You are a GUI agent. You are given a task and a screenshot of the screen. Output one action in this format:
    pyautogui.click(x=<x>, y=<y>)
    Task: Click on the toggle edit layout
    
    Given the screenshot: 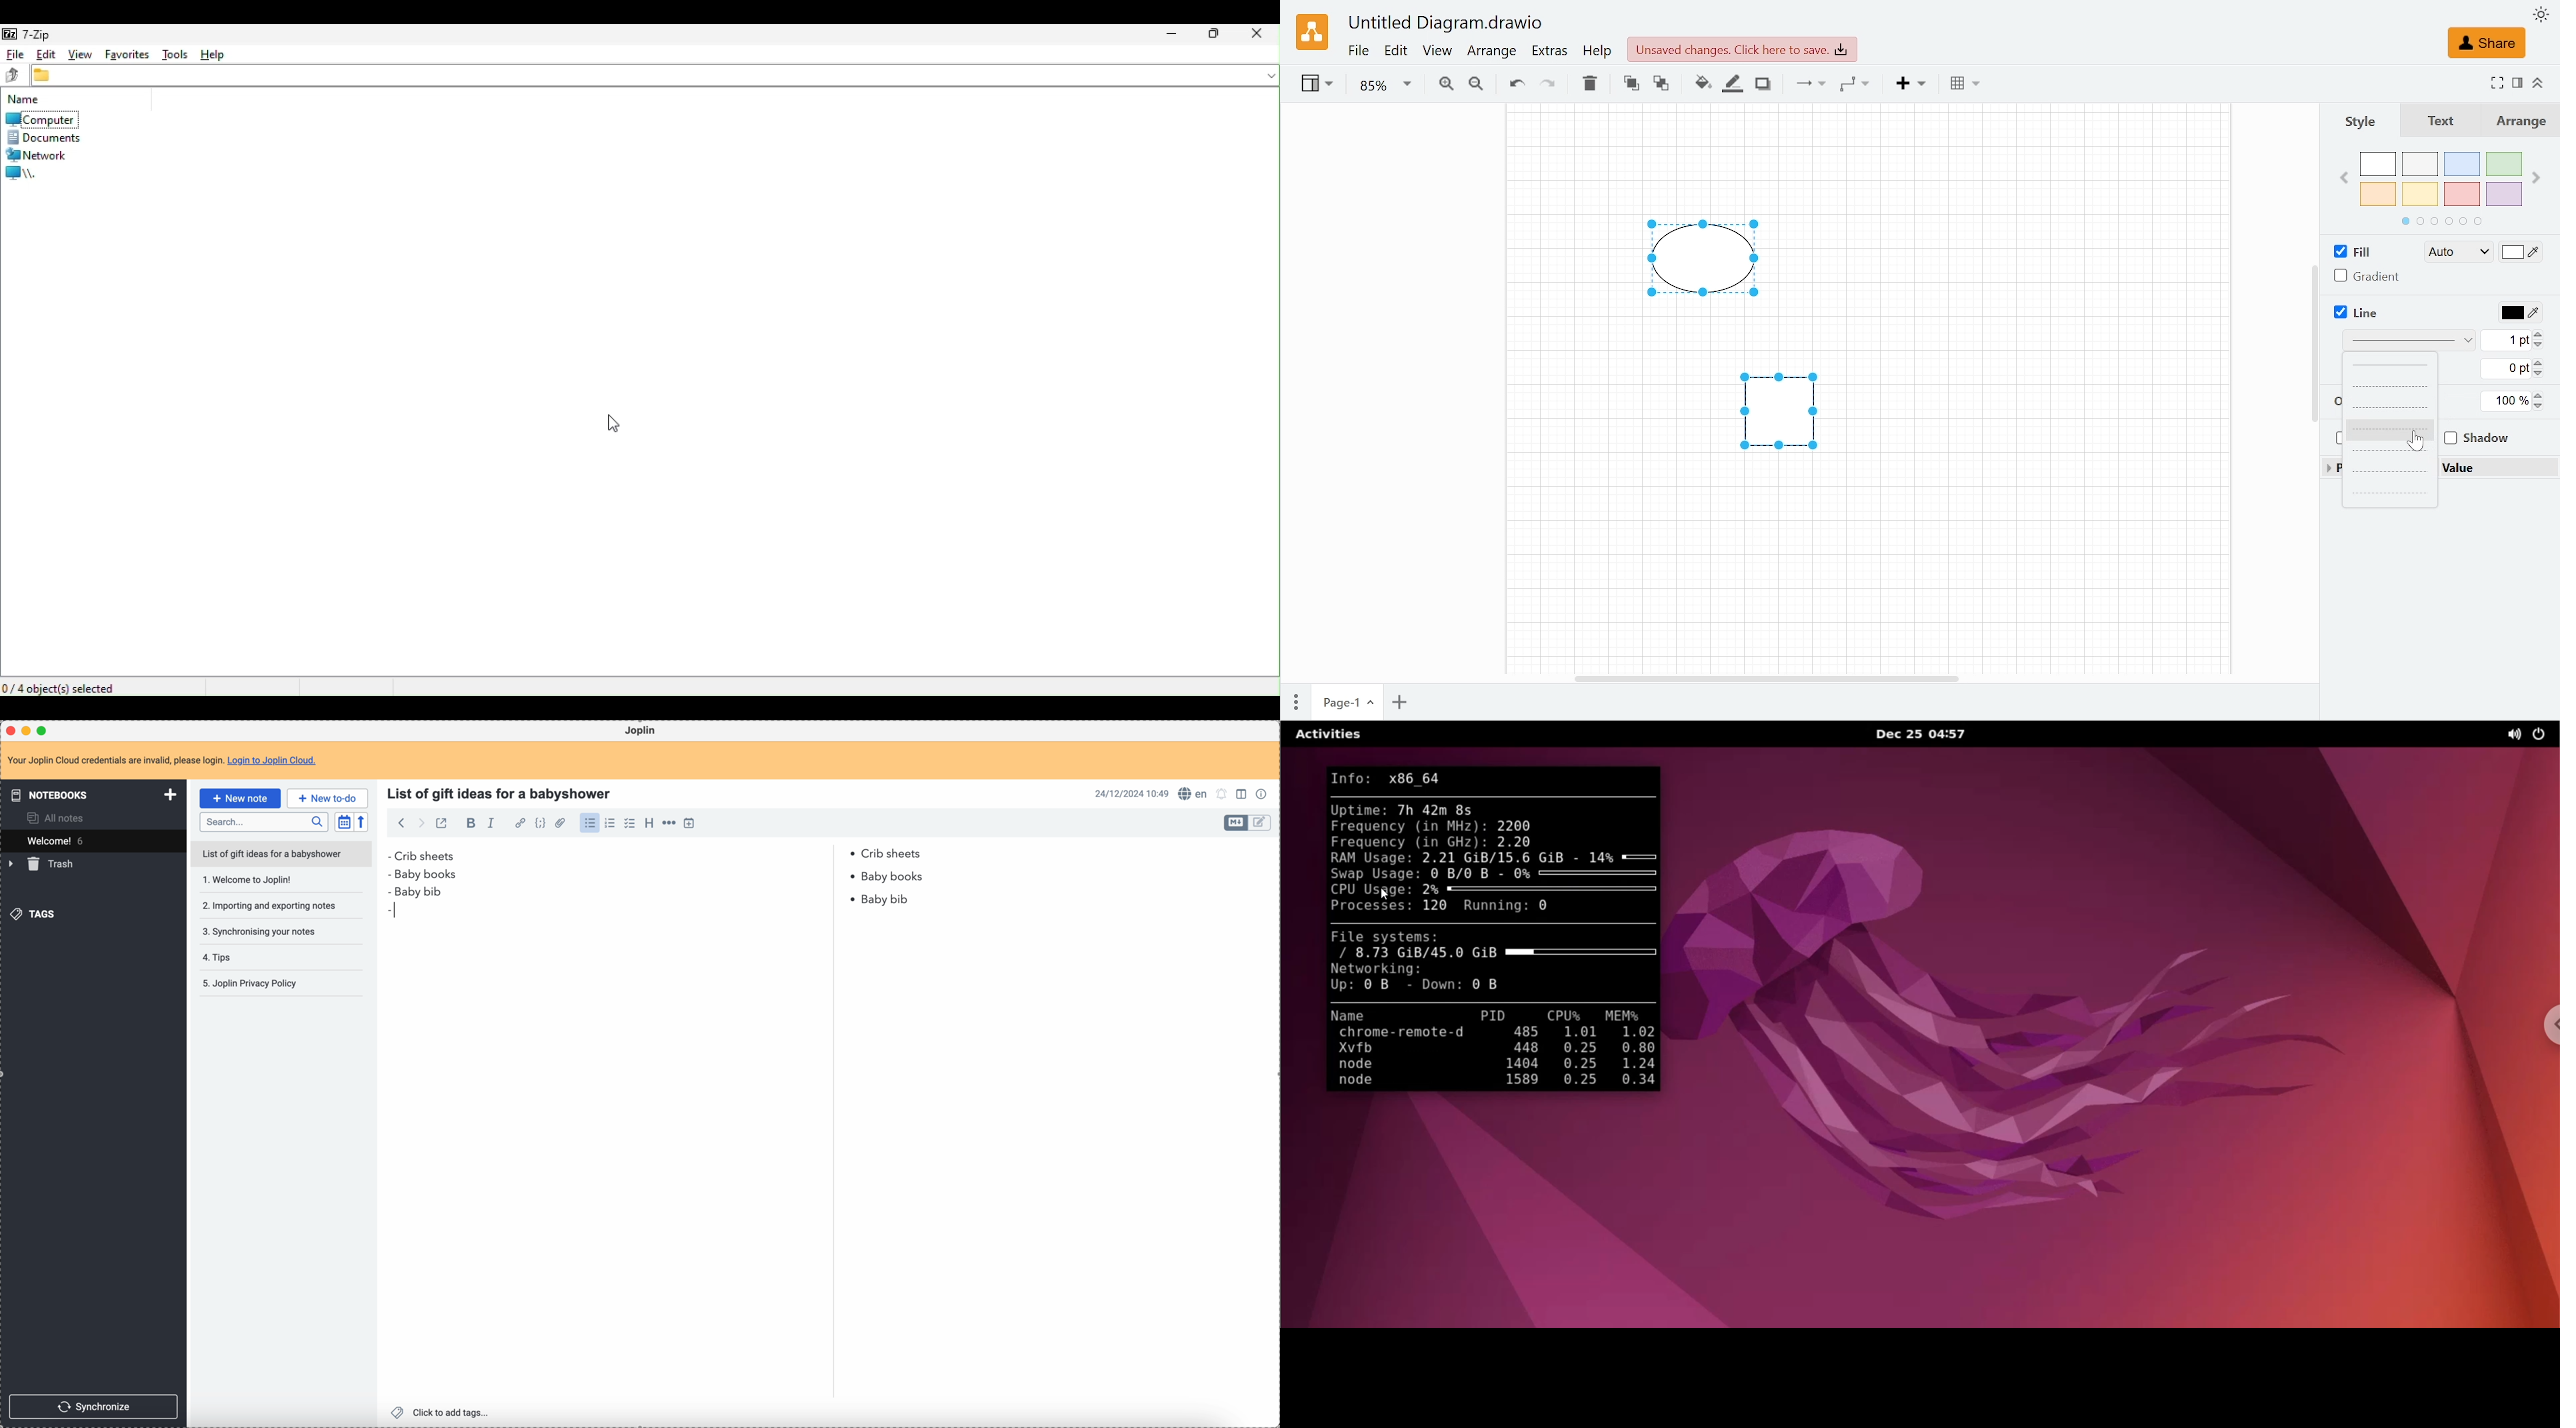 What is the action you would take?
    pyautogui.click(x=1243, y=795)
    